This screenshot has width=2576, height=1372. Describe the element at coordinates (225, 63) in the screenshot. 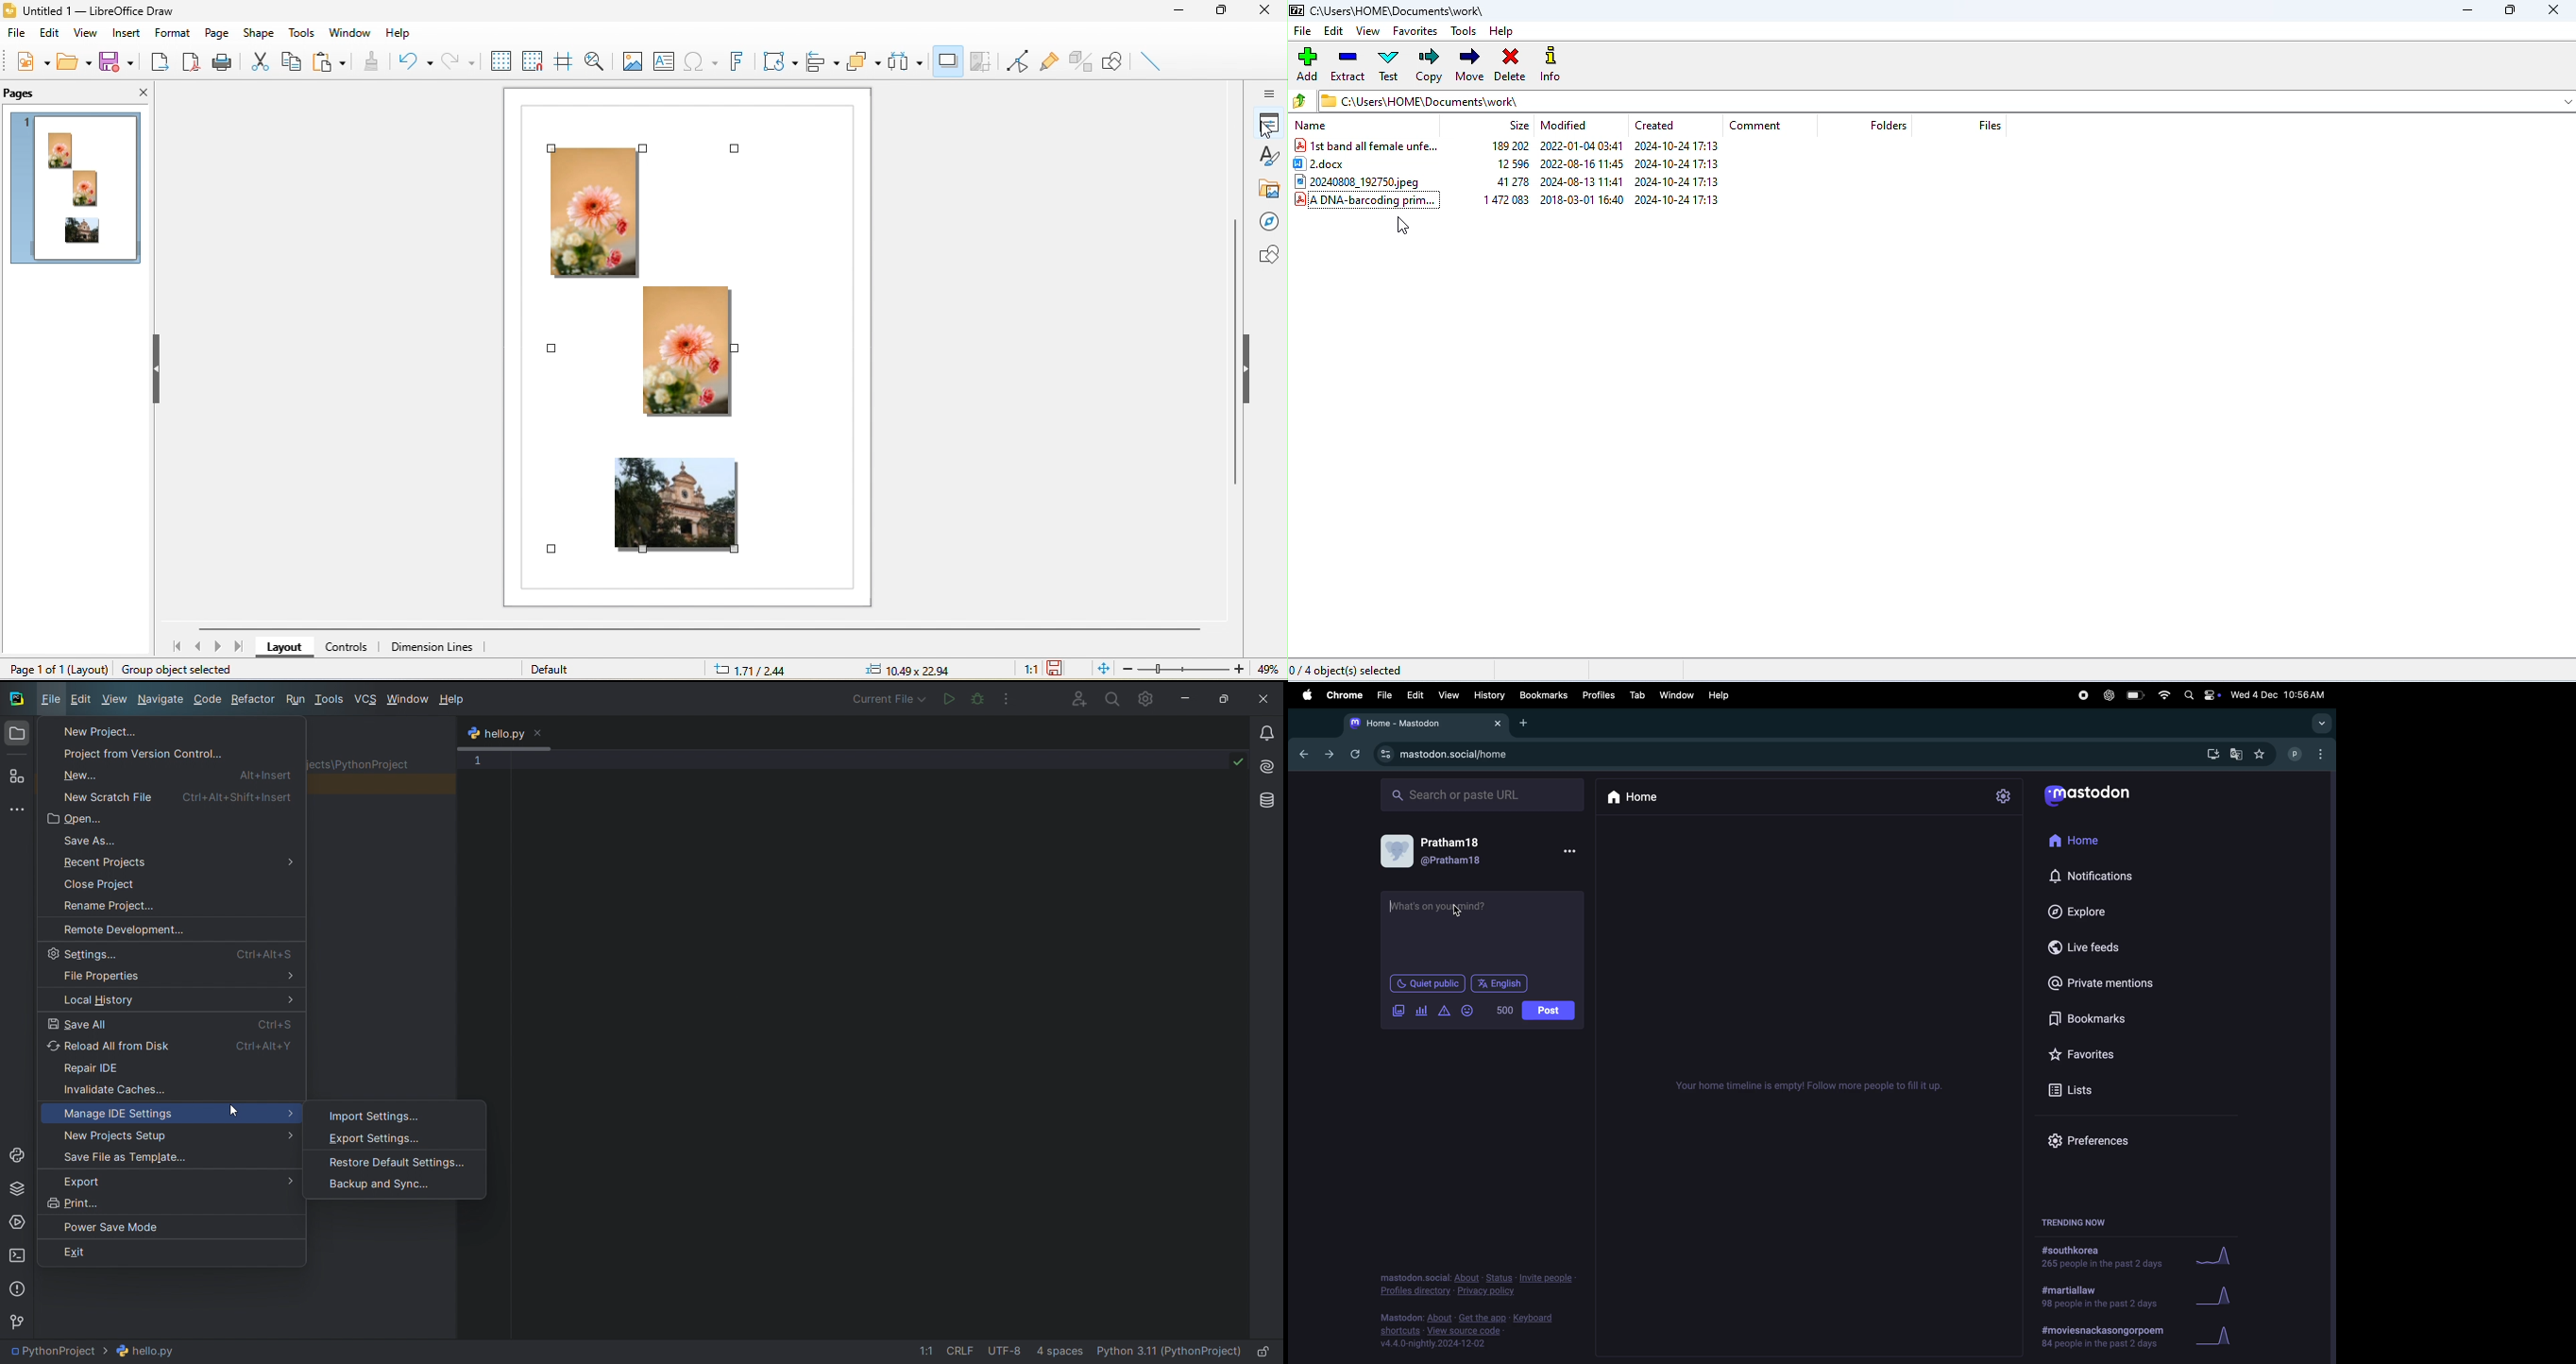

I see `print` at that location.